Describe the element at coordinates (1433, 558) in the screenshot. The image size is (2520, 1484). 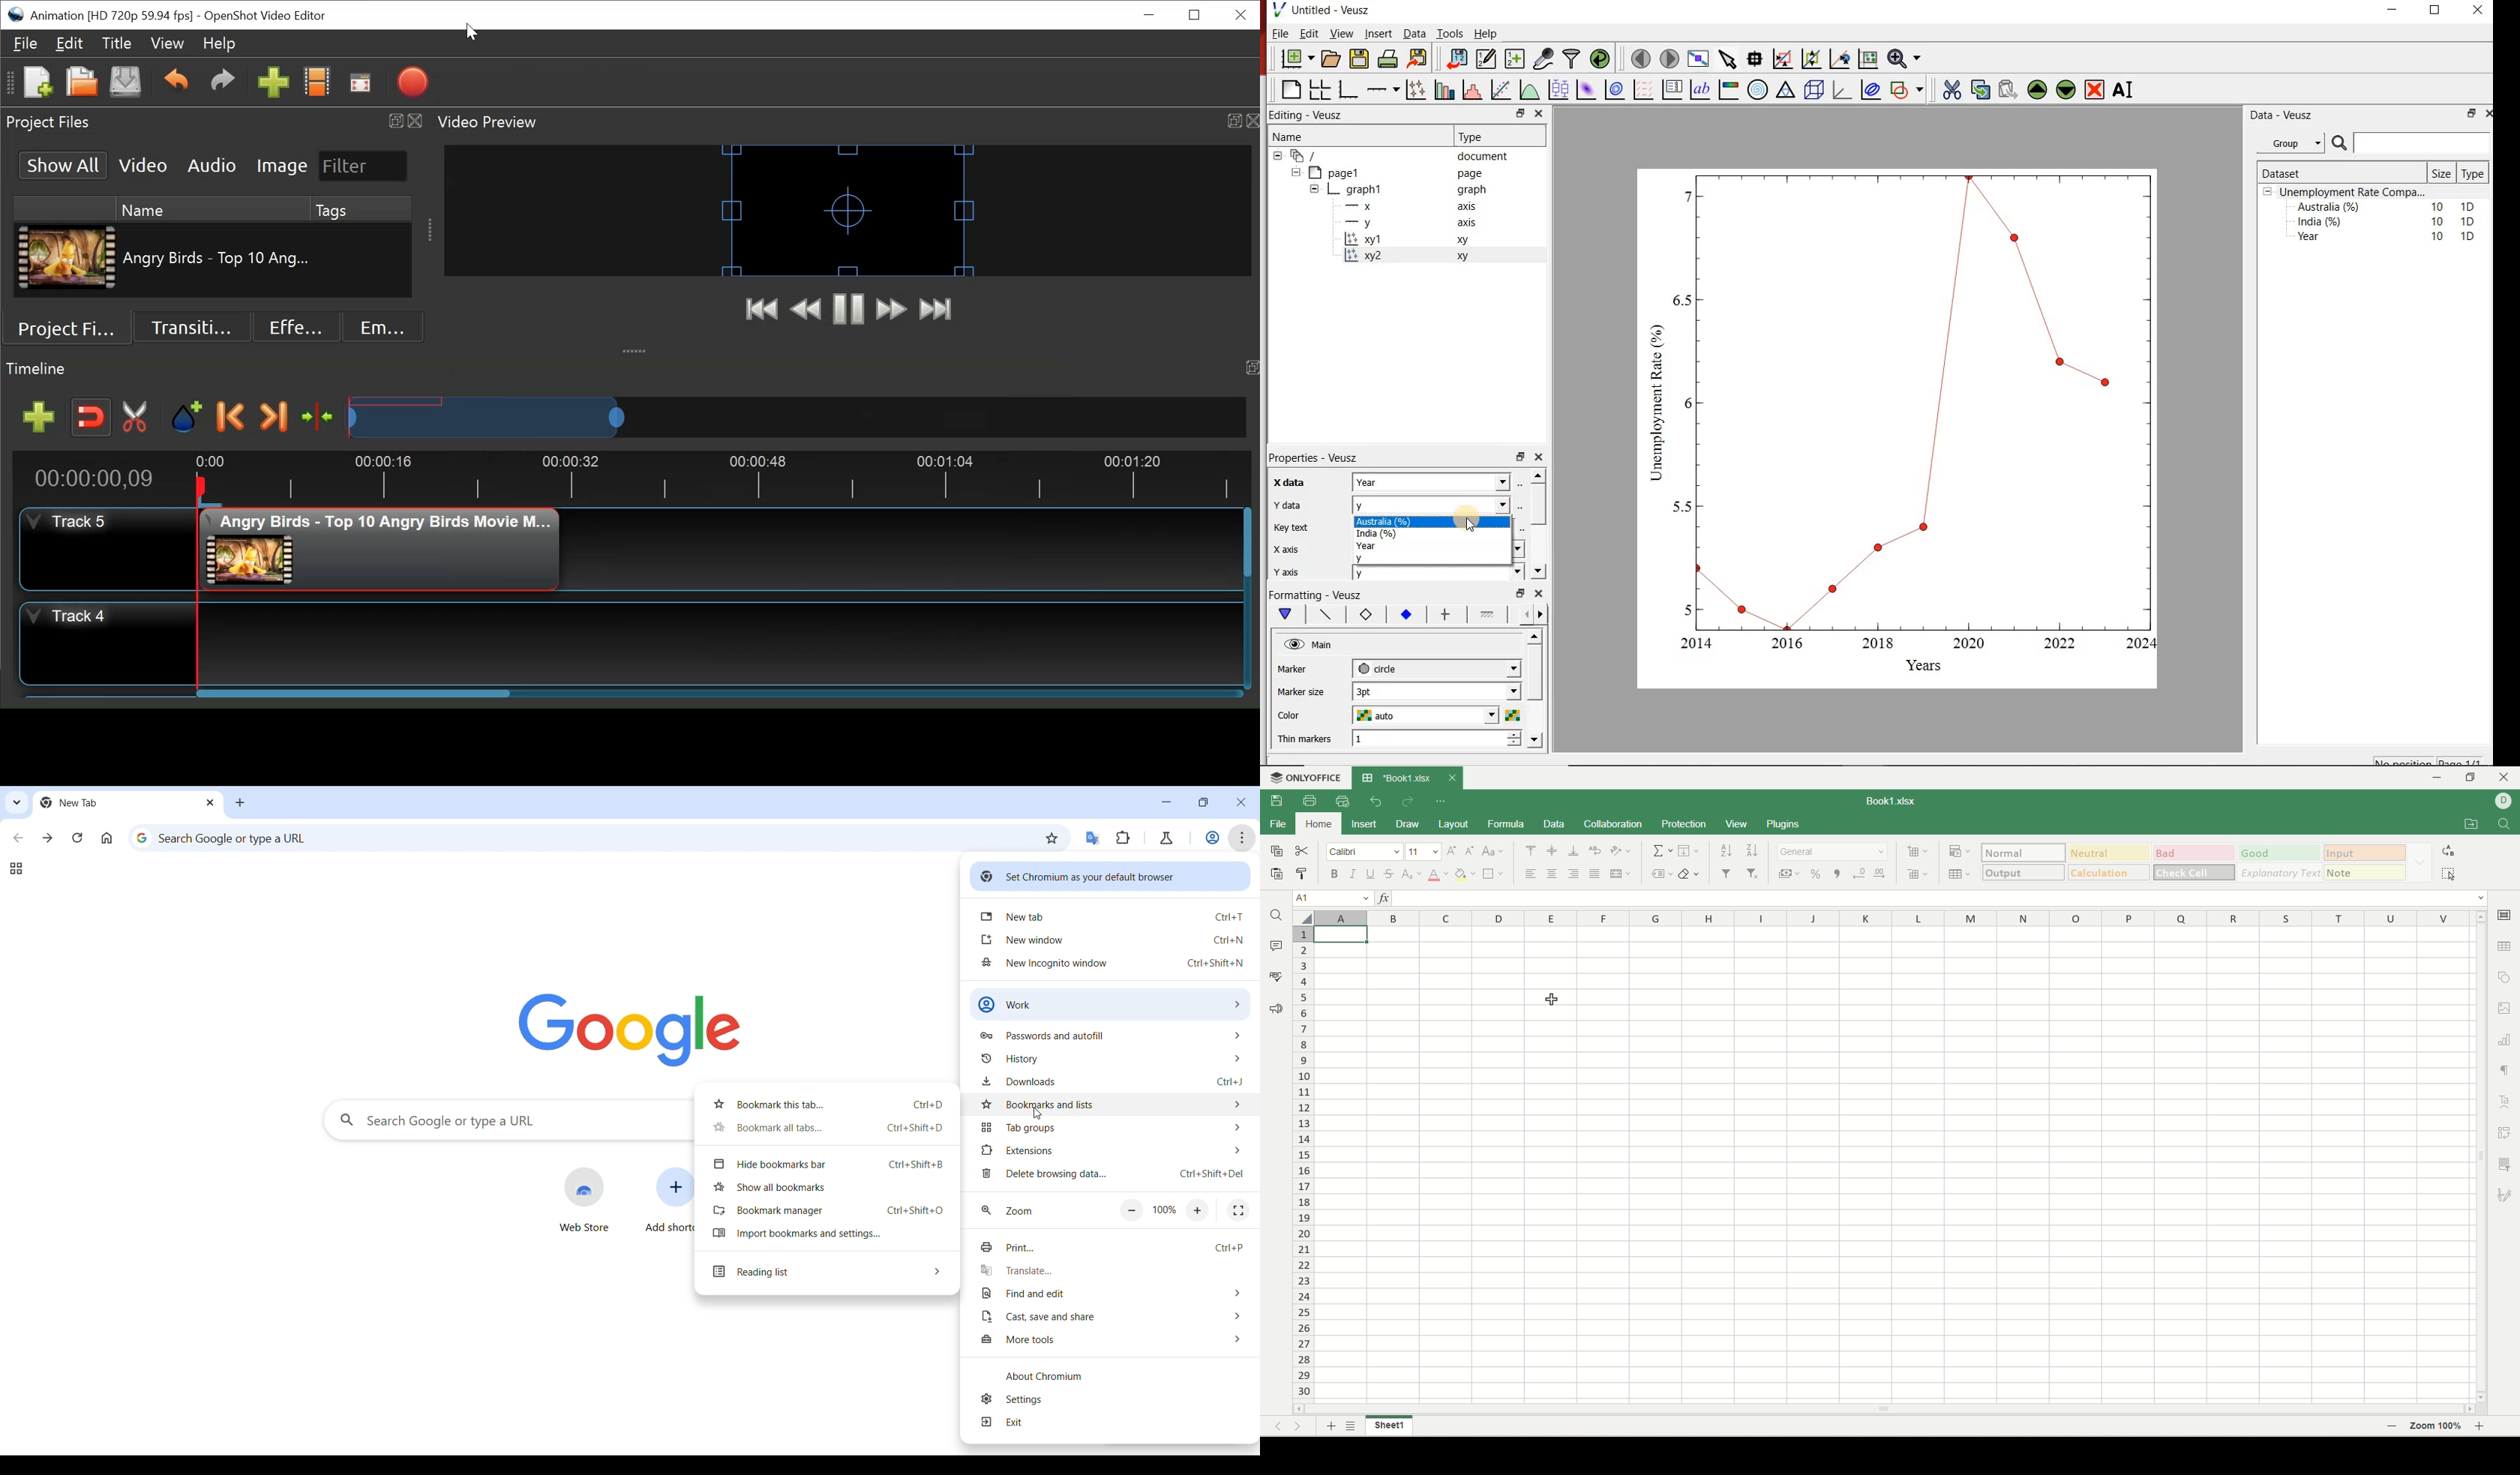
I see `y` at that location.